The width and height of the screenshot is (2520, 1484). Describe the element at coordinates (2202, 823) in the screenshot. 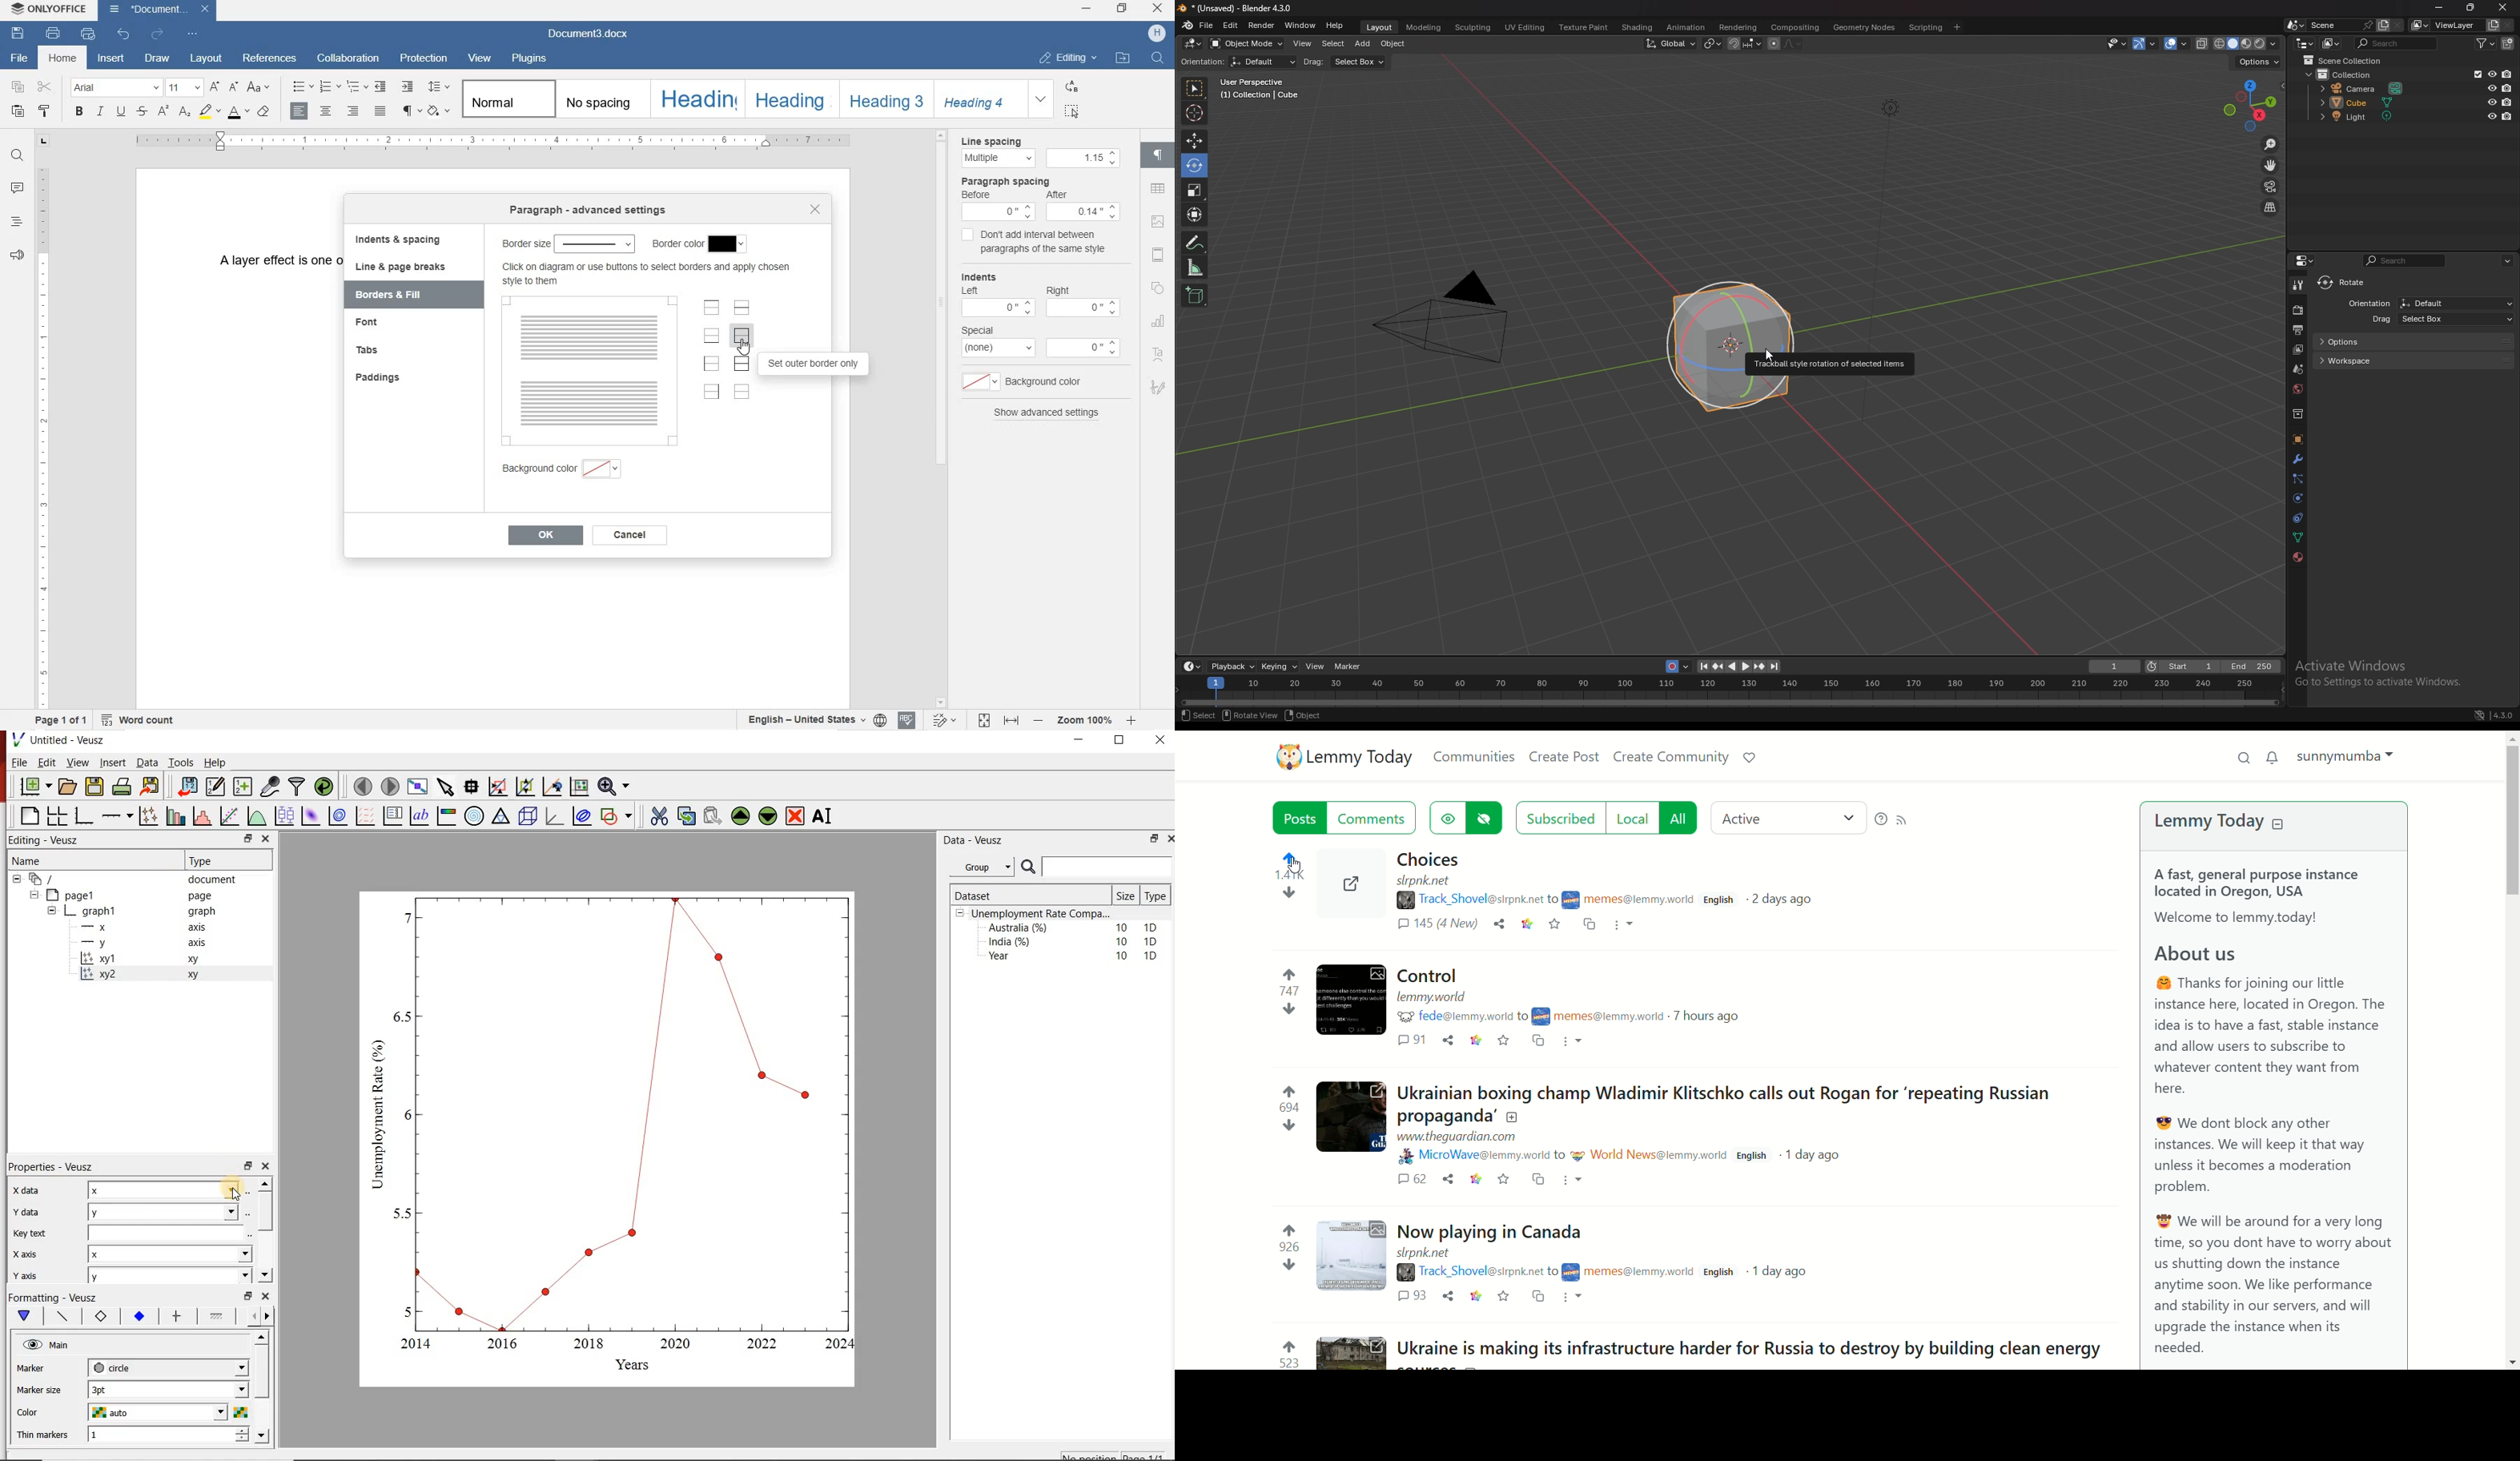

I see `lemmy today` at that location.